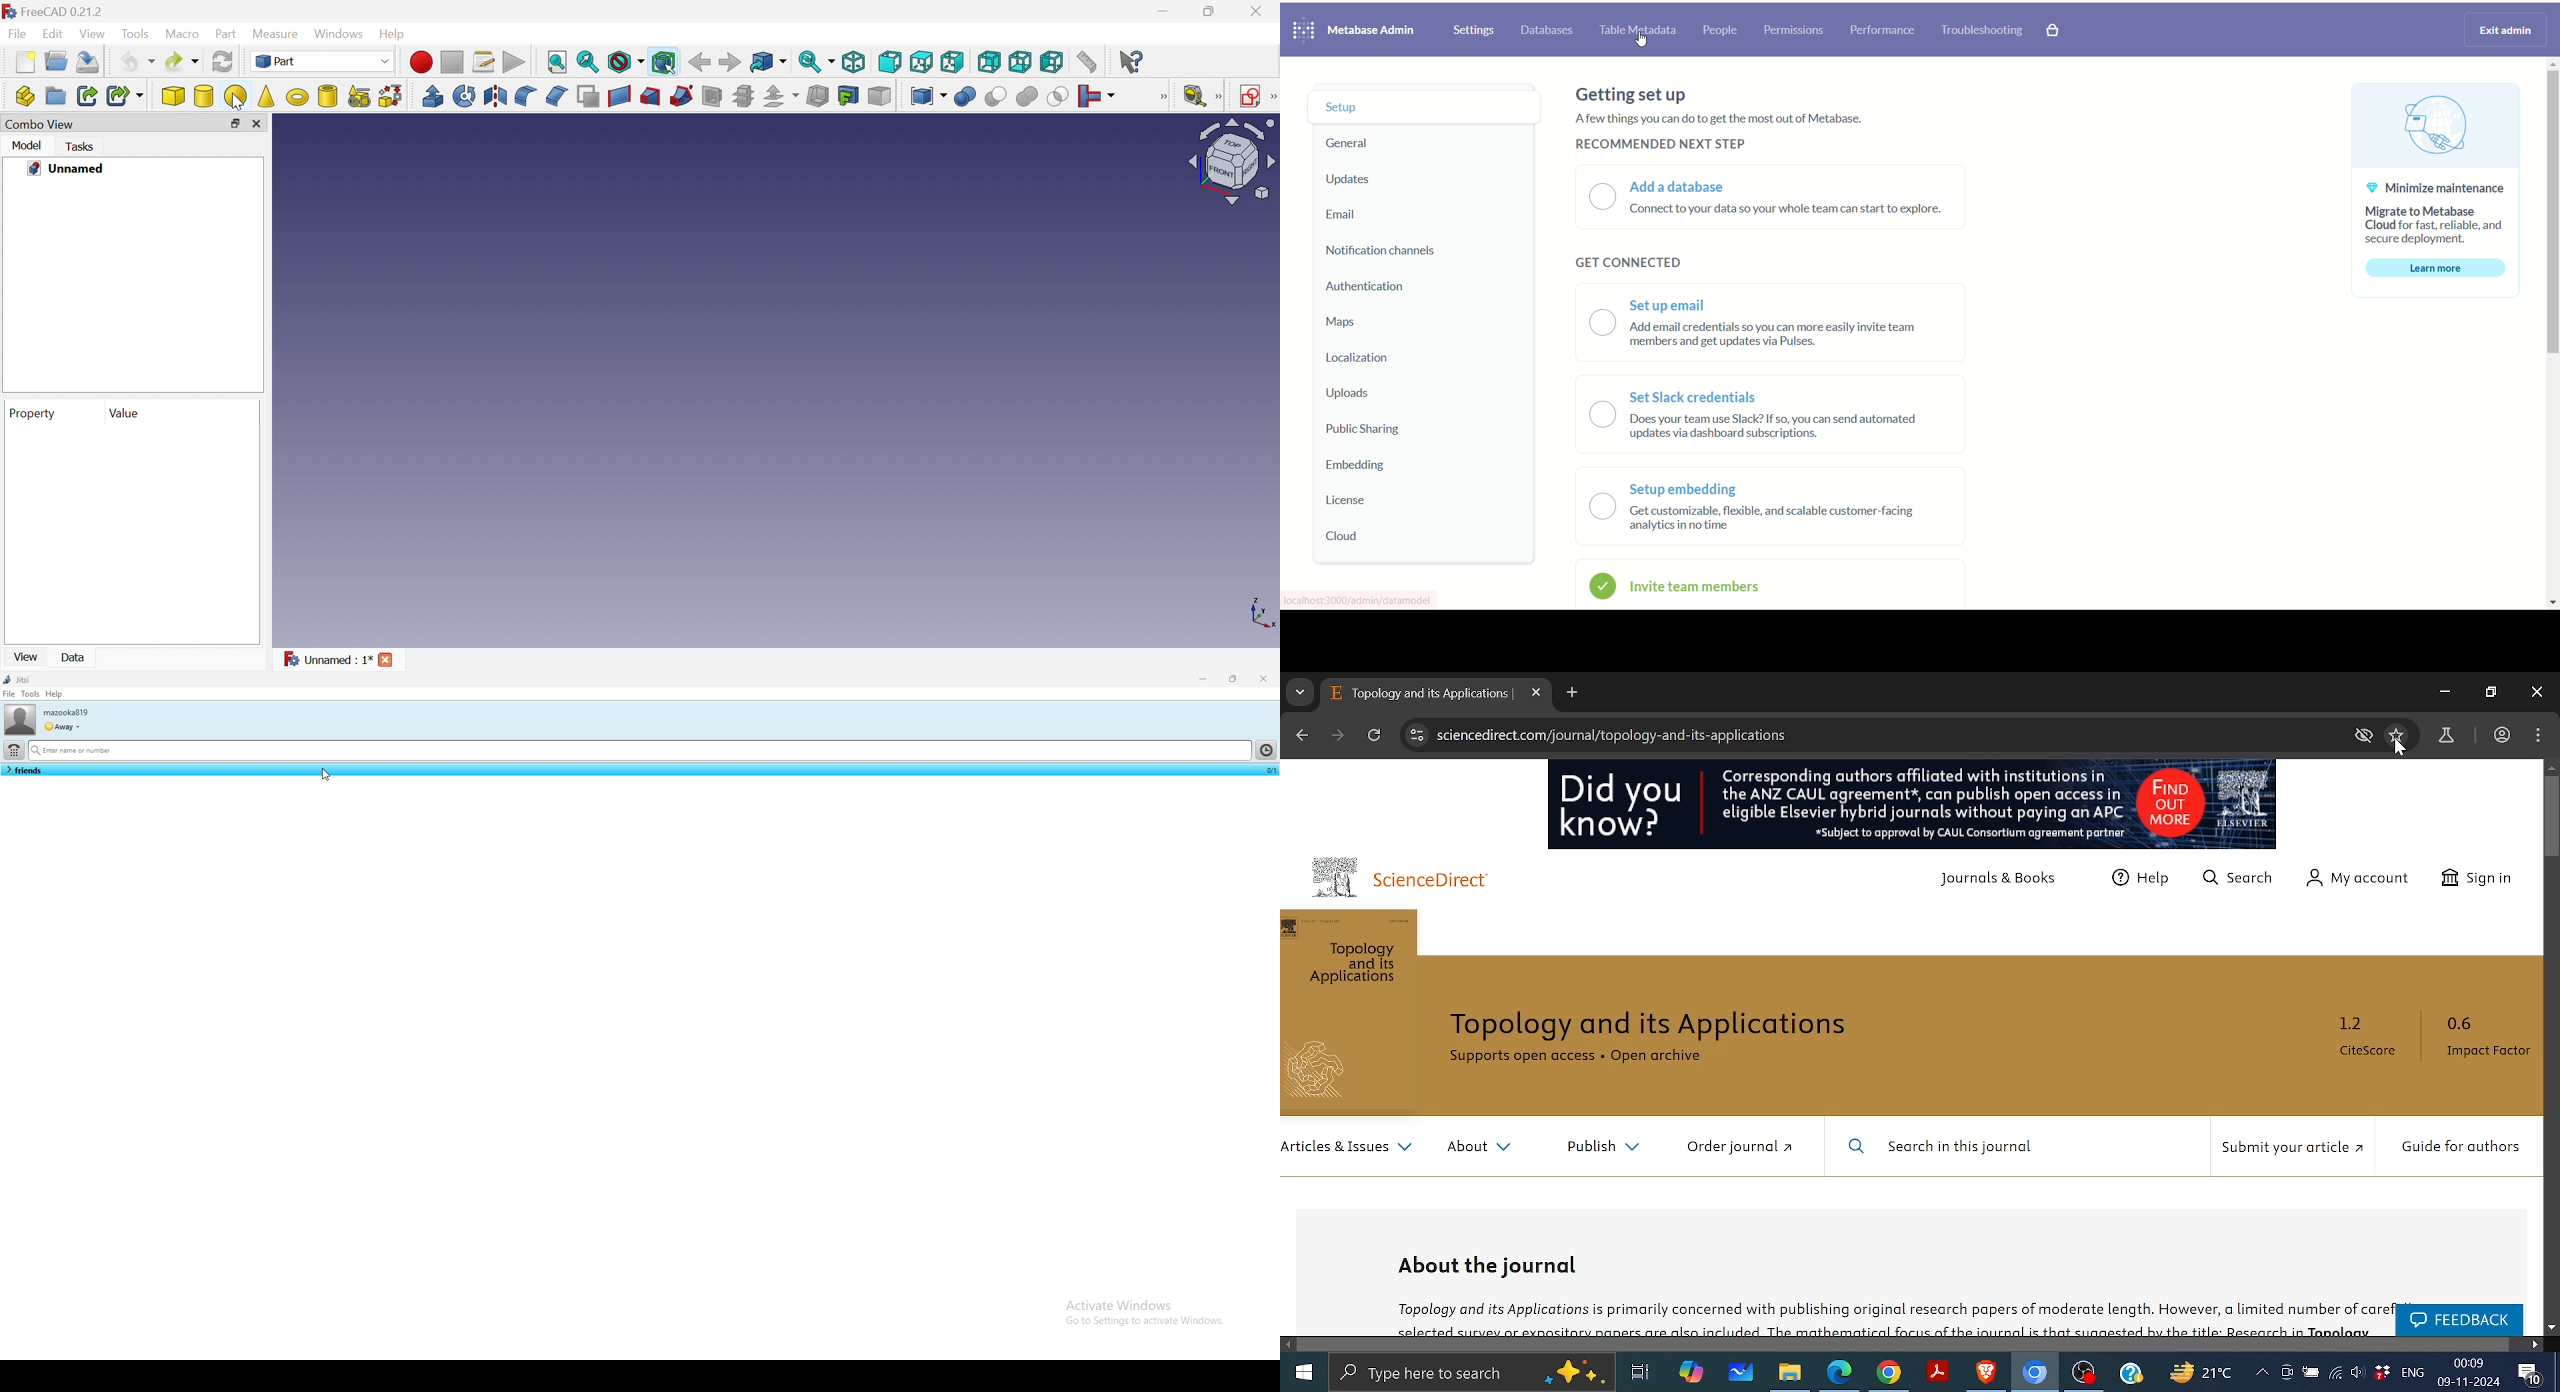 The height and width of the screenshot is (1400, 2576). Describe the element at coordinates (953, 63) in the screenshot. I see `Right` at that location.